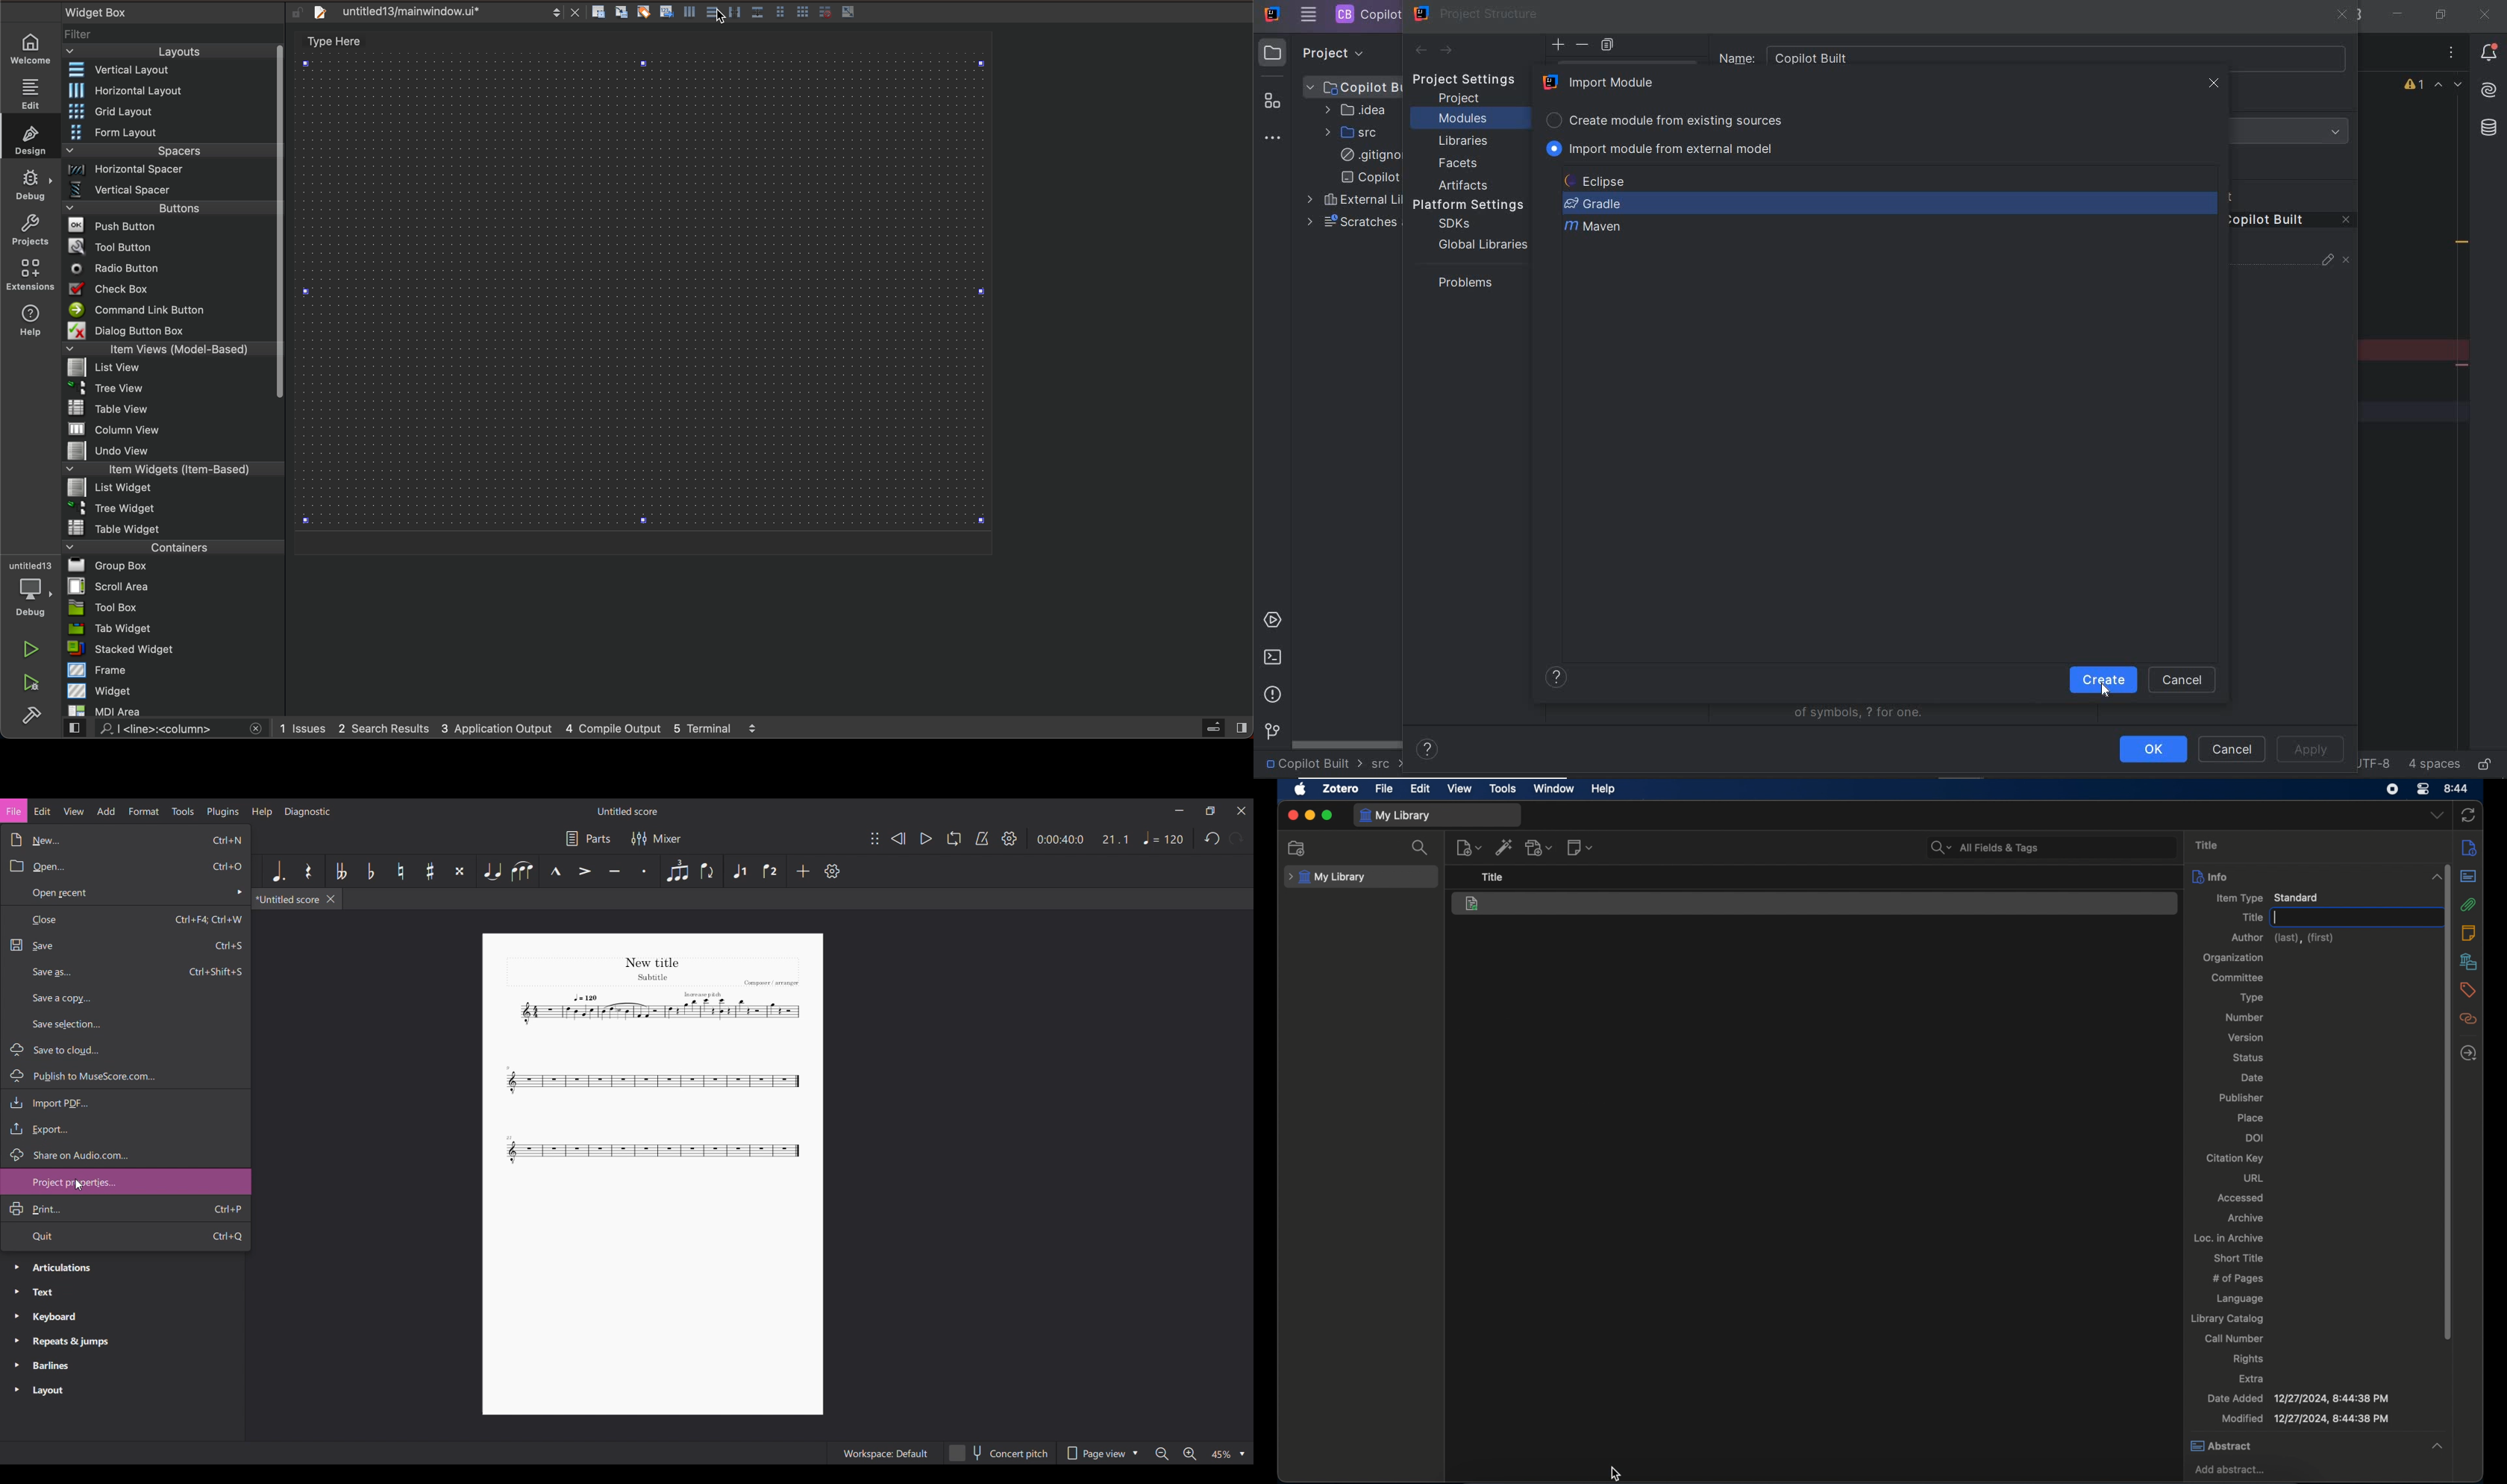 The image size is (2520, 1484). I want to click on Close interface, so click(1242, 811).